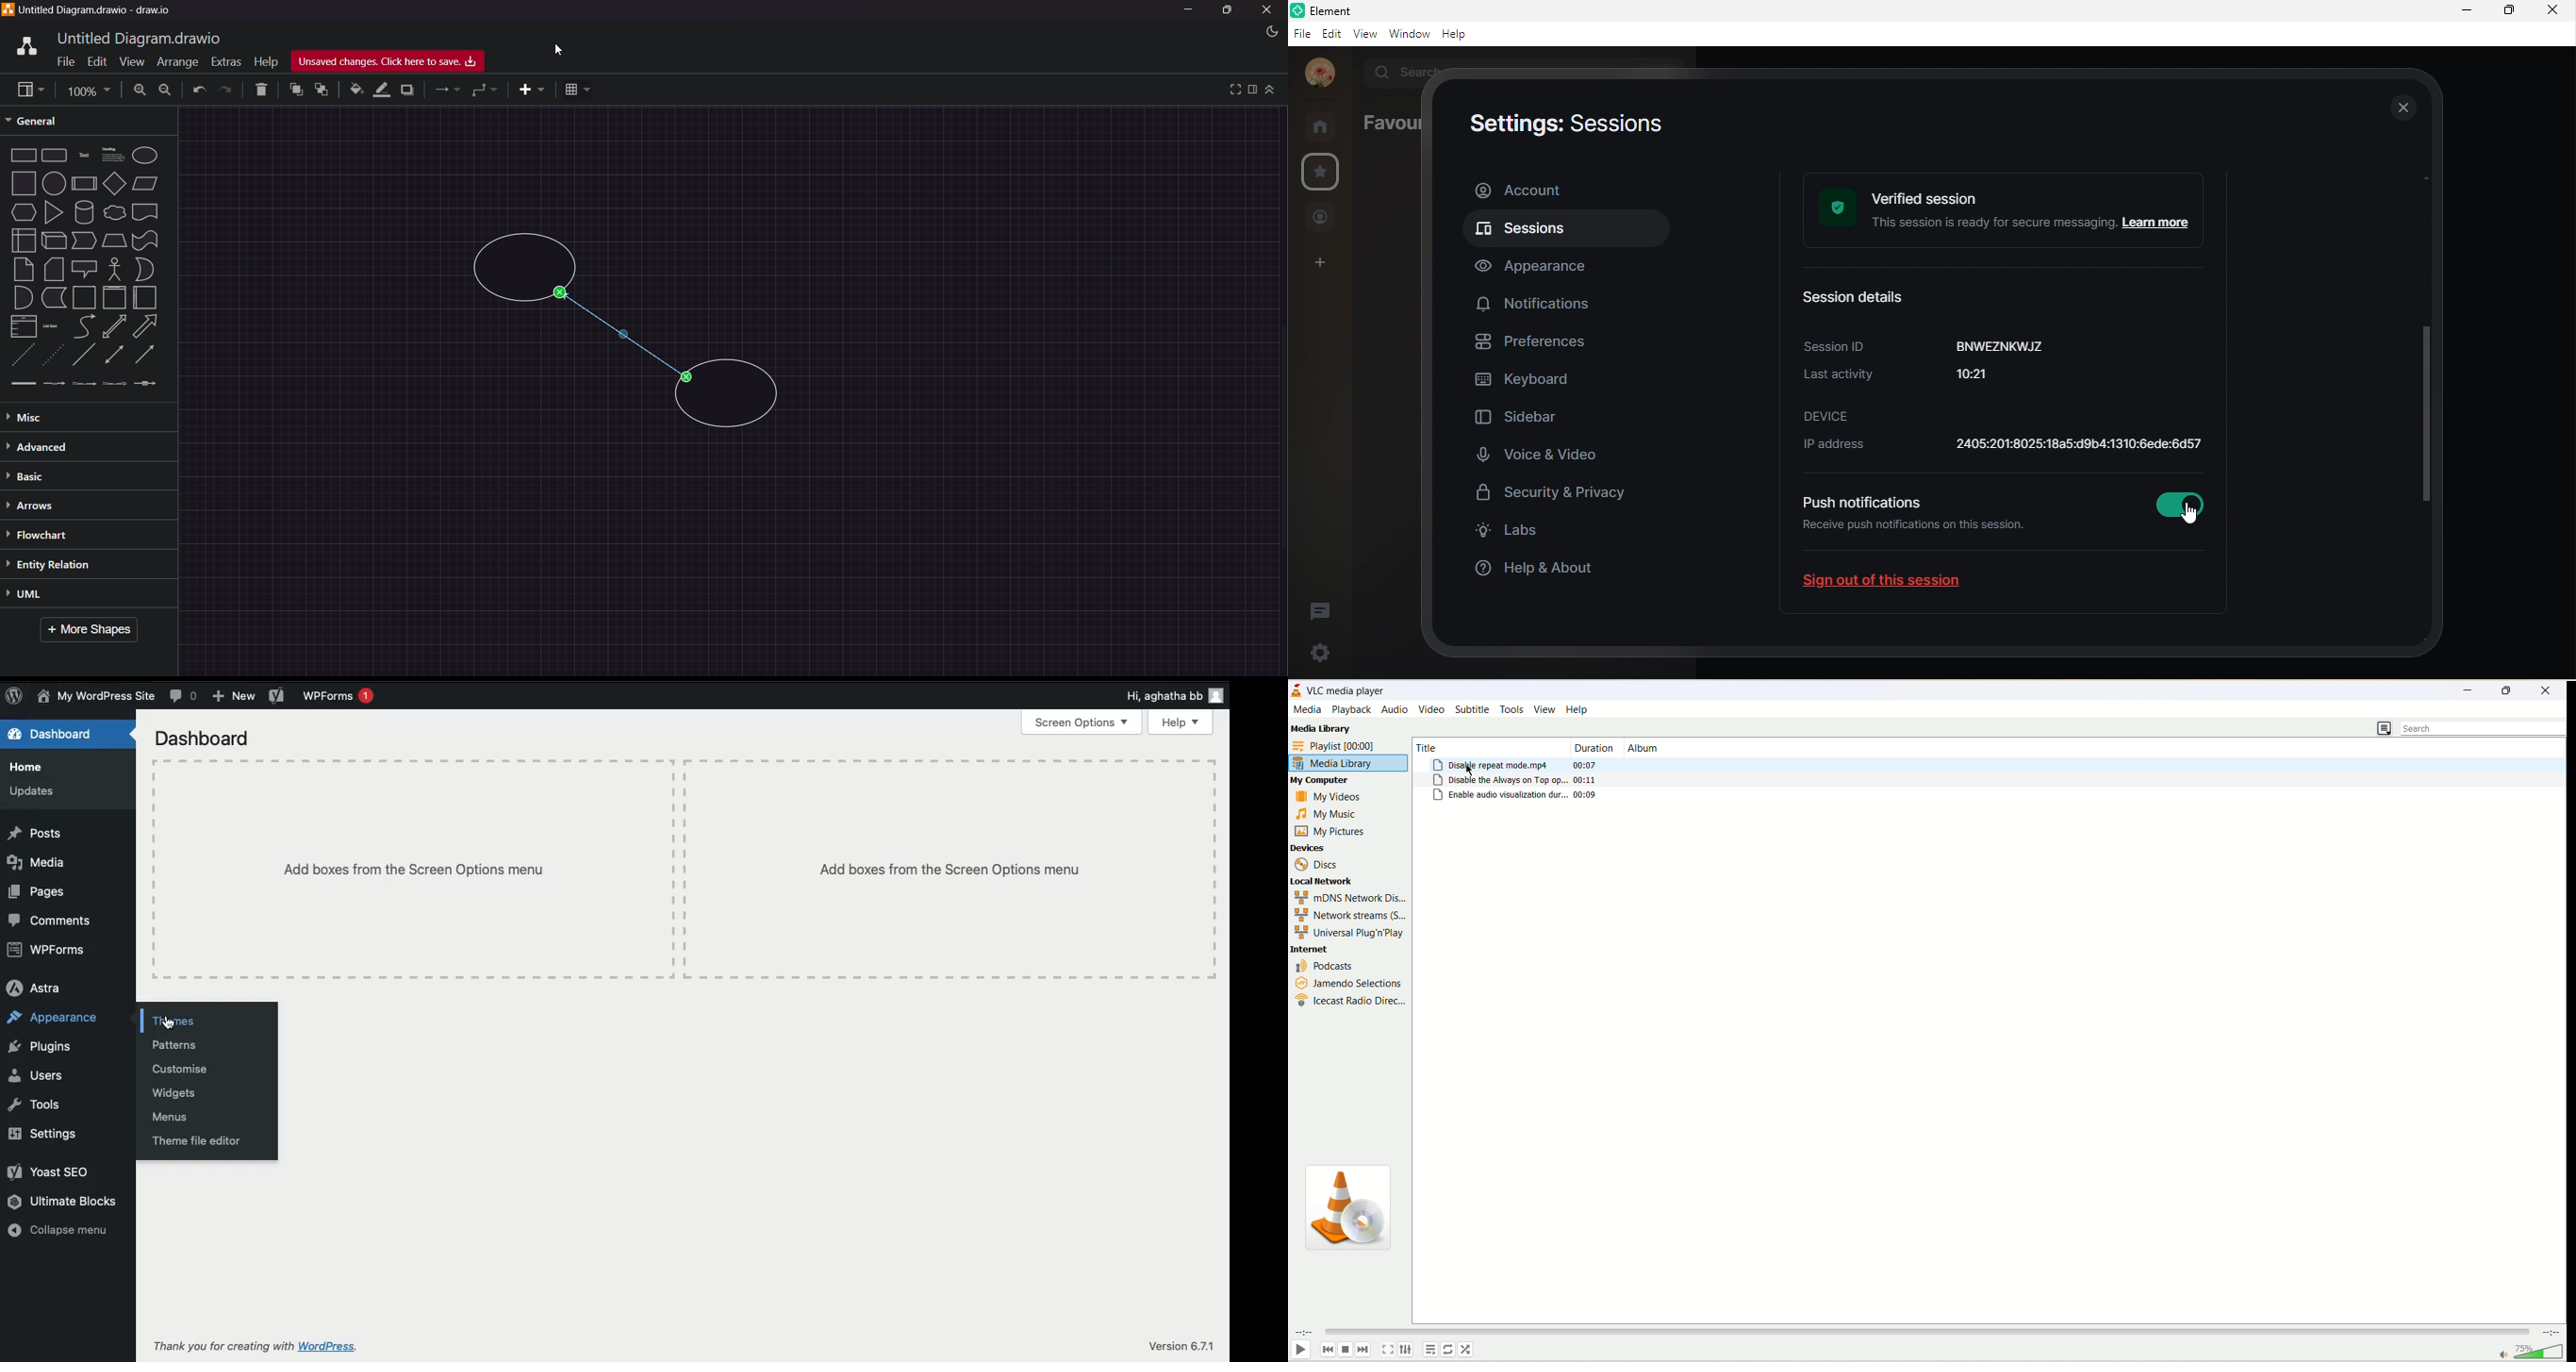  What do you see at coordinates (1522, 420) in the screenshot?
I see `sidebar` at bounding box center [1522, 420].